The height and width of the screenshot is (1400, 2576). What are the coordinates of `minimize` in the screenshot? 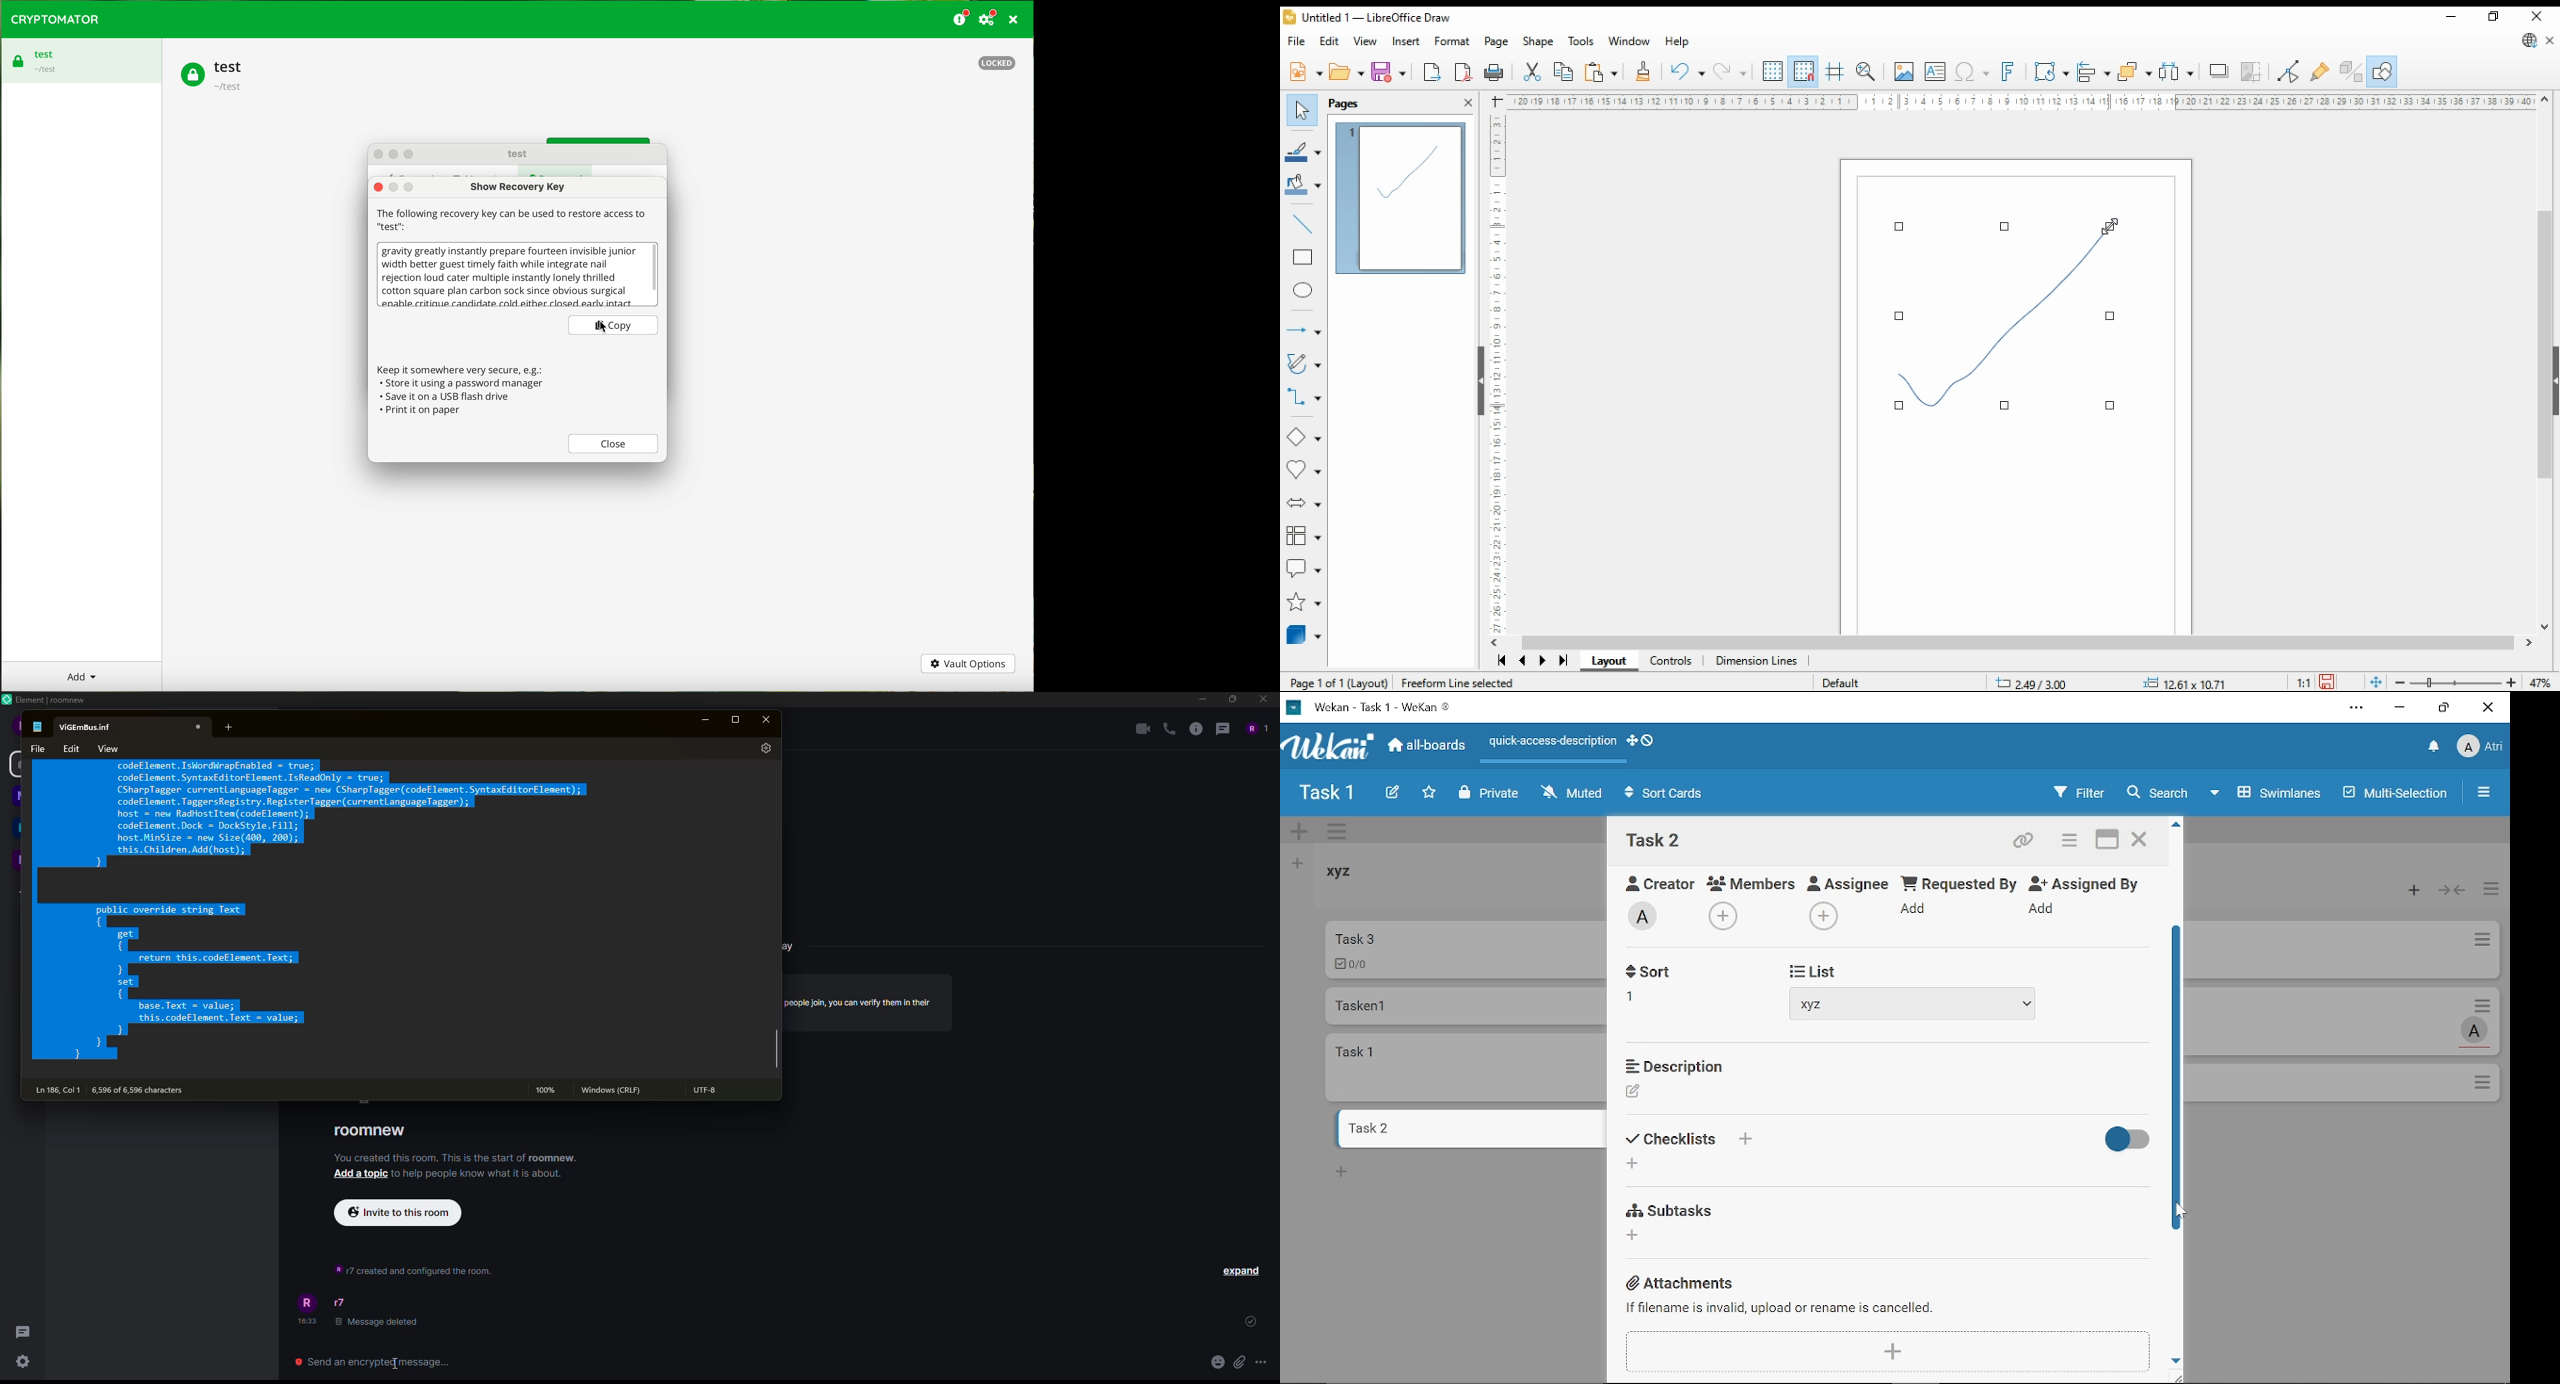 It's located at (2450, 14).